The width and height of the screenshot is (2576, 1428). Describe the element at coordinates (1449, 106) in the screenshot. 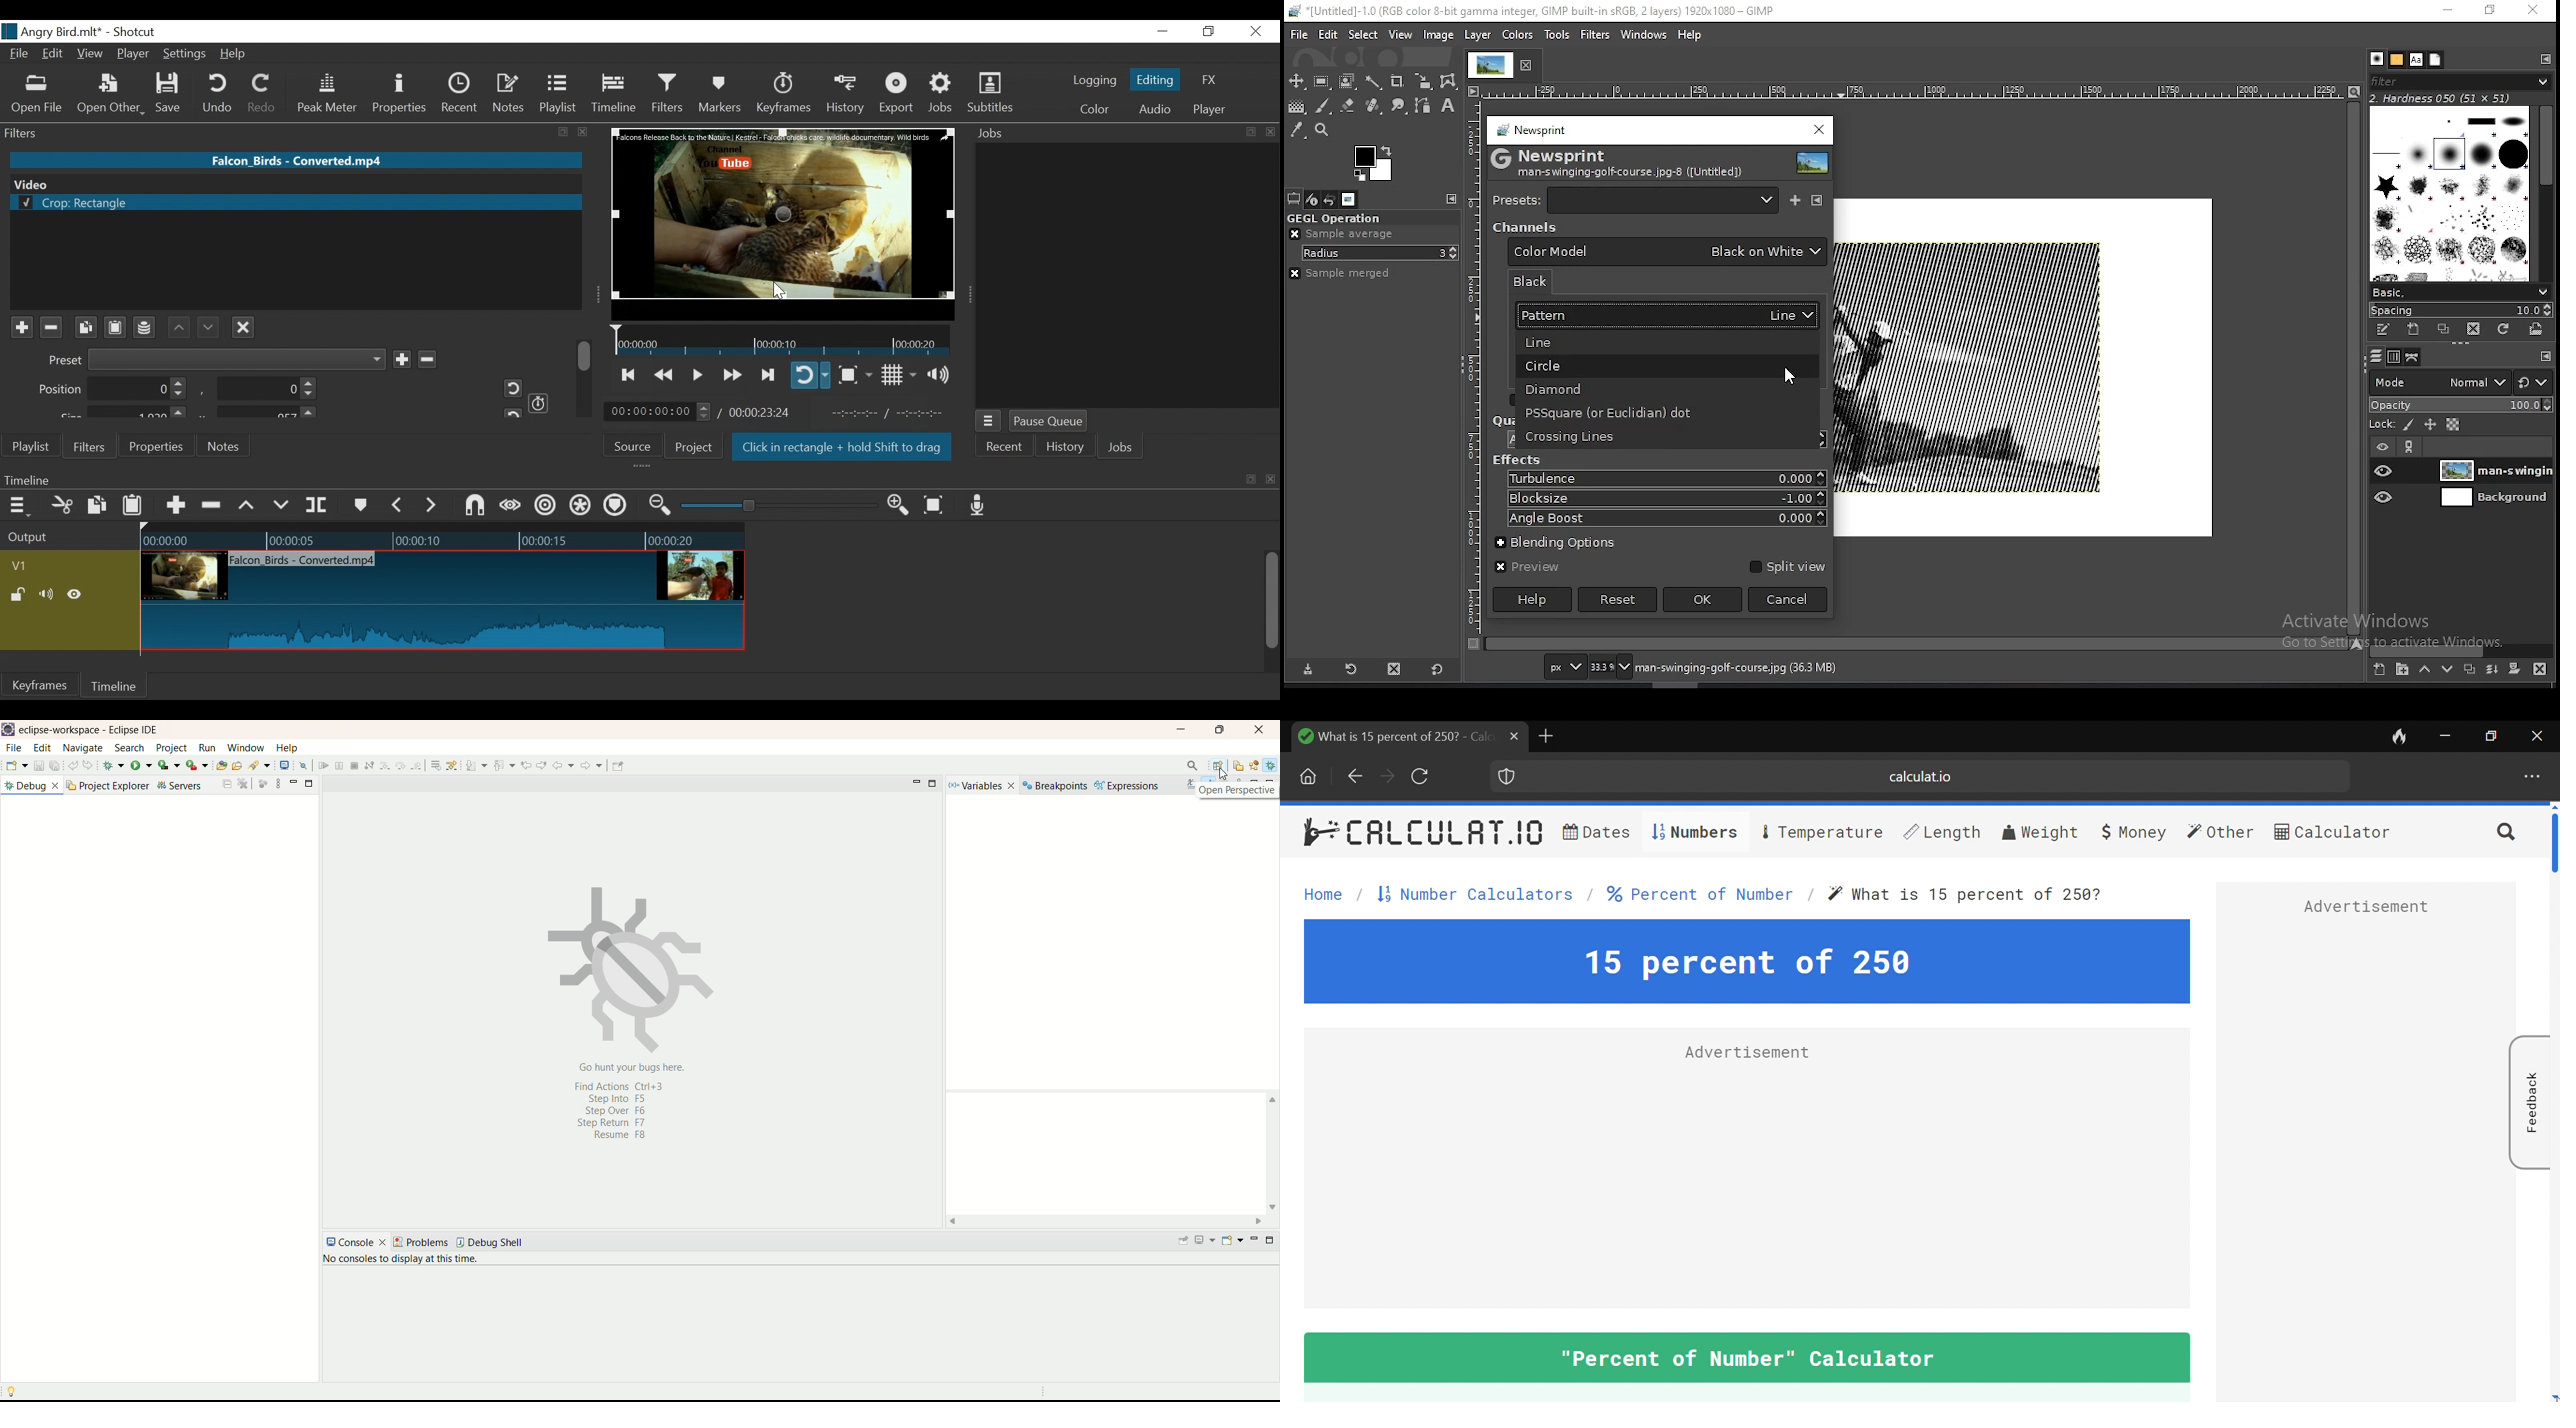

I see `text tool` at that location.